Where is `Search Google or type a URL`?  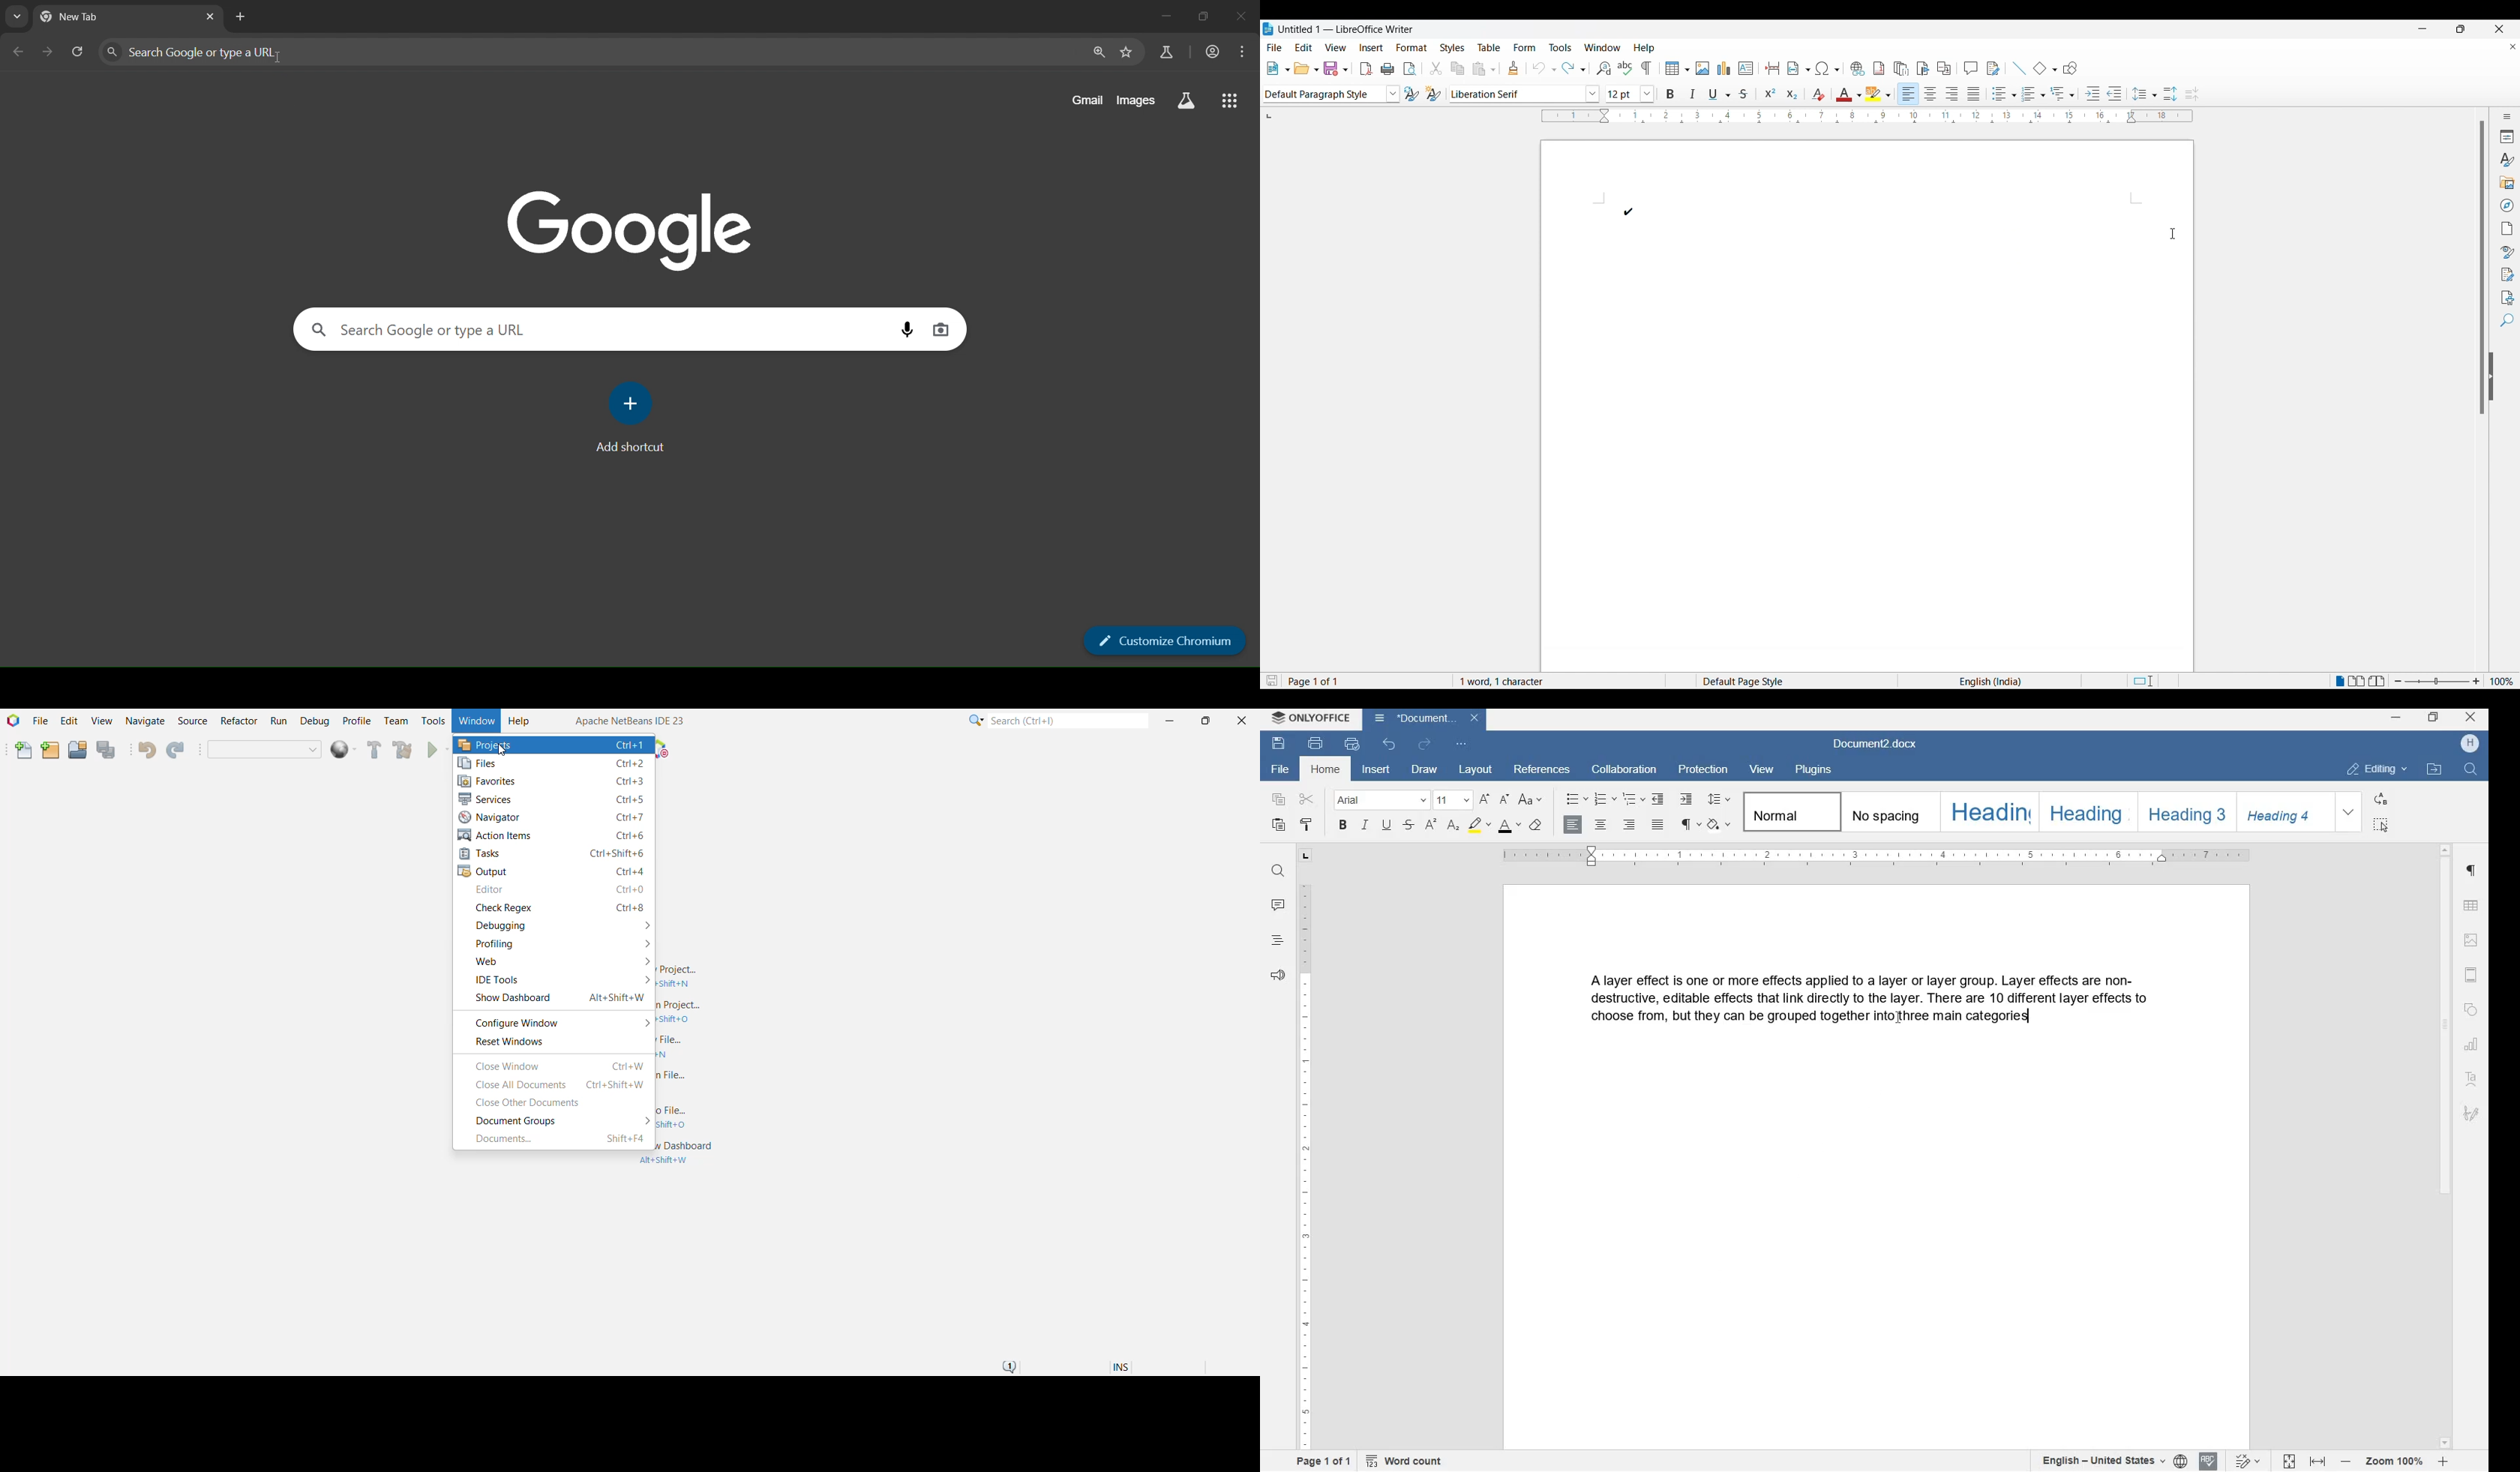 Search Google or type a URL is located at coordinates (419, 331).